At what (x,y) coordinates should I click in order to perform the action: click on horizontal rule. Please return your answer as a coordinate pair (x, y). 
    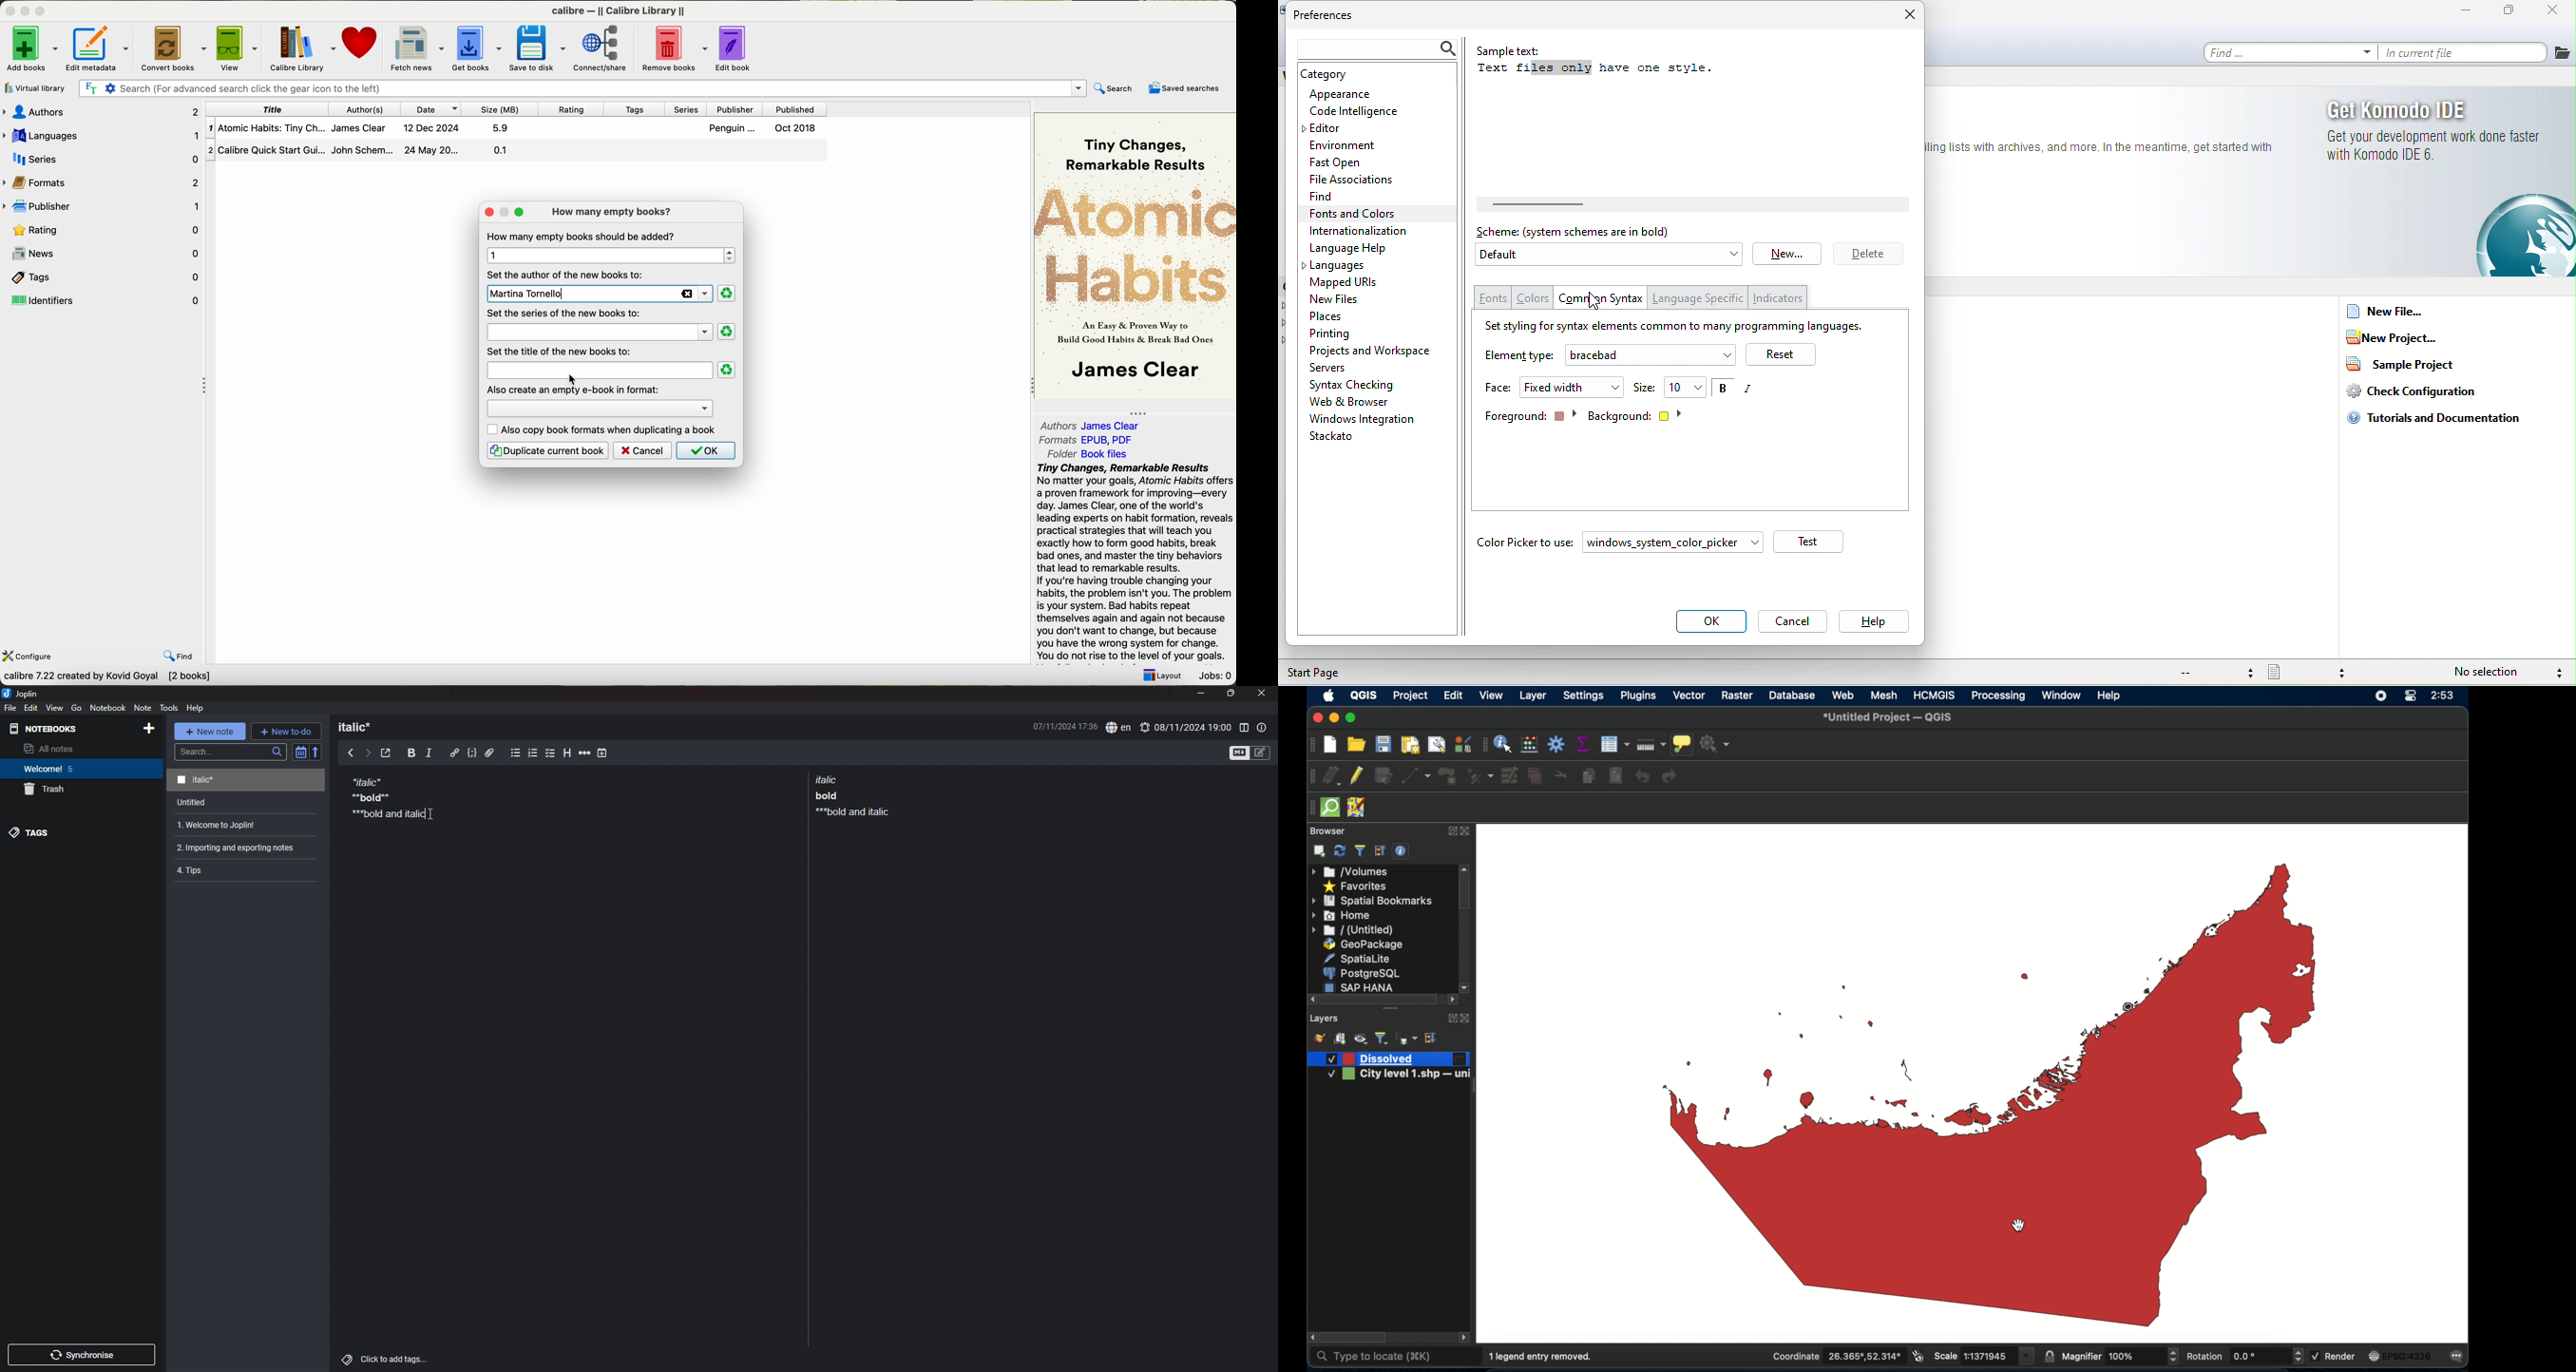
    Looking at the image, I should click on (585, 755).